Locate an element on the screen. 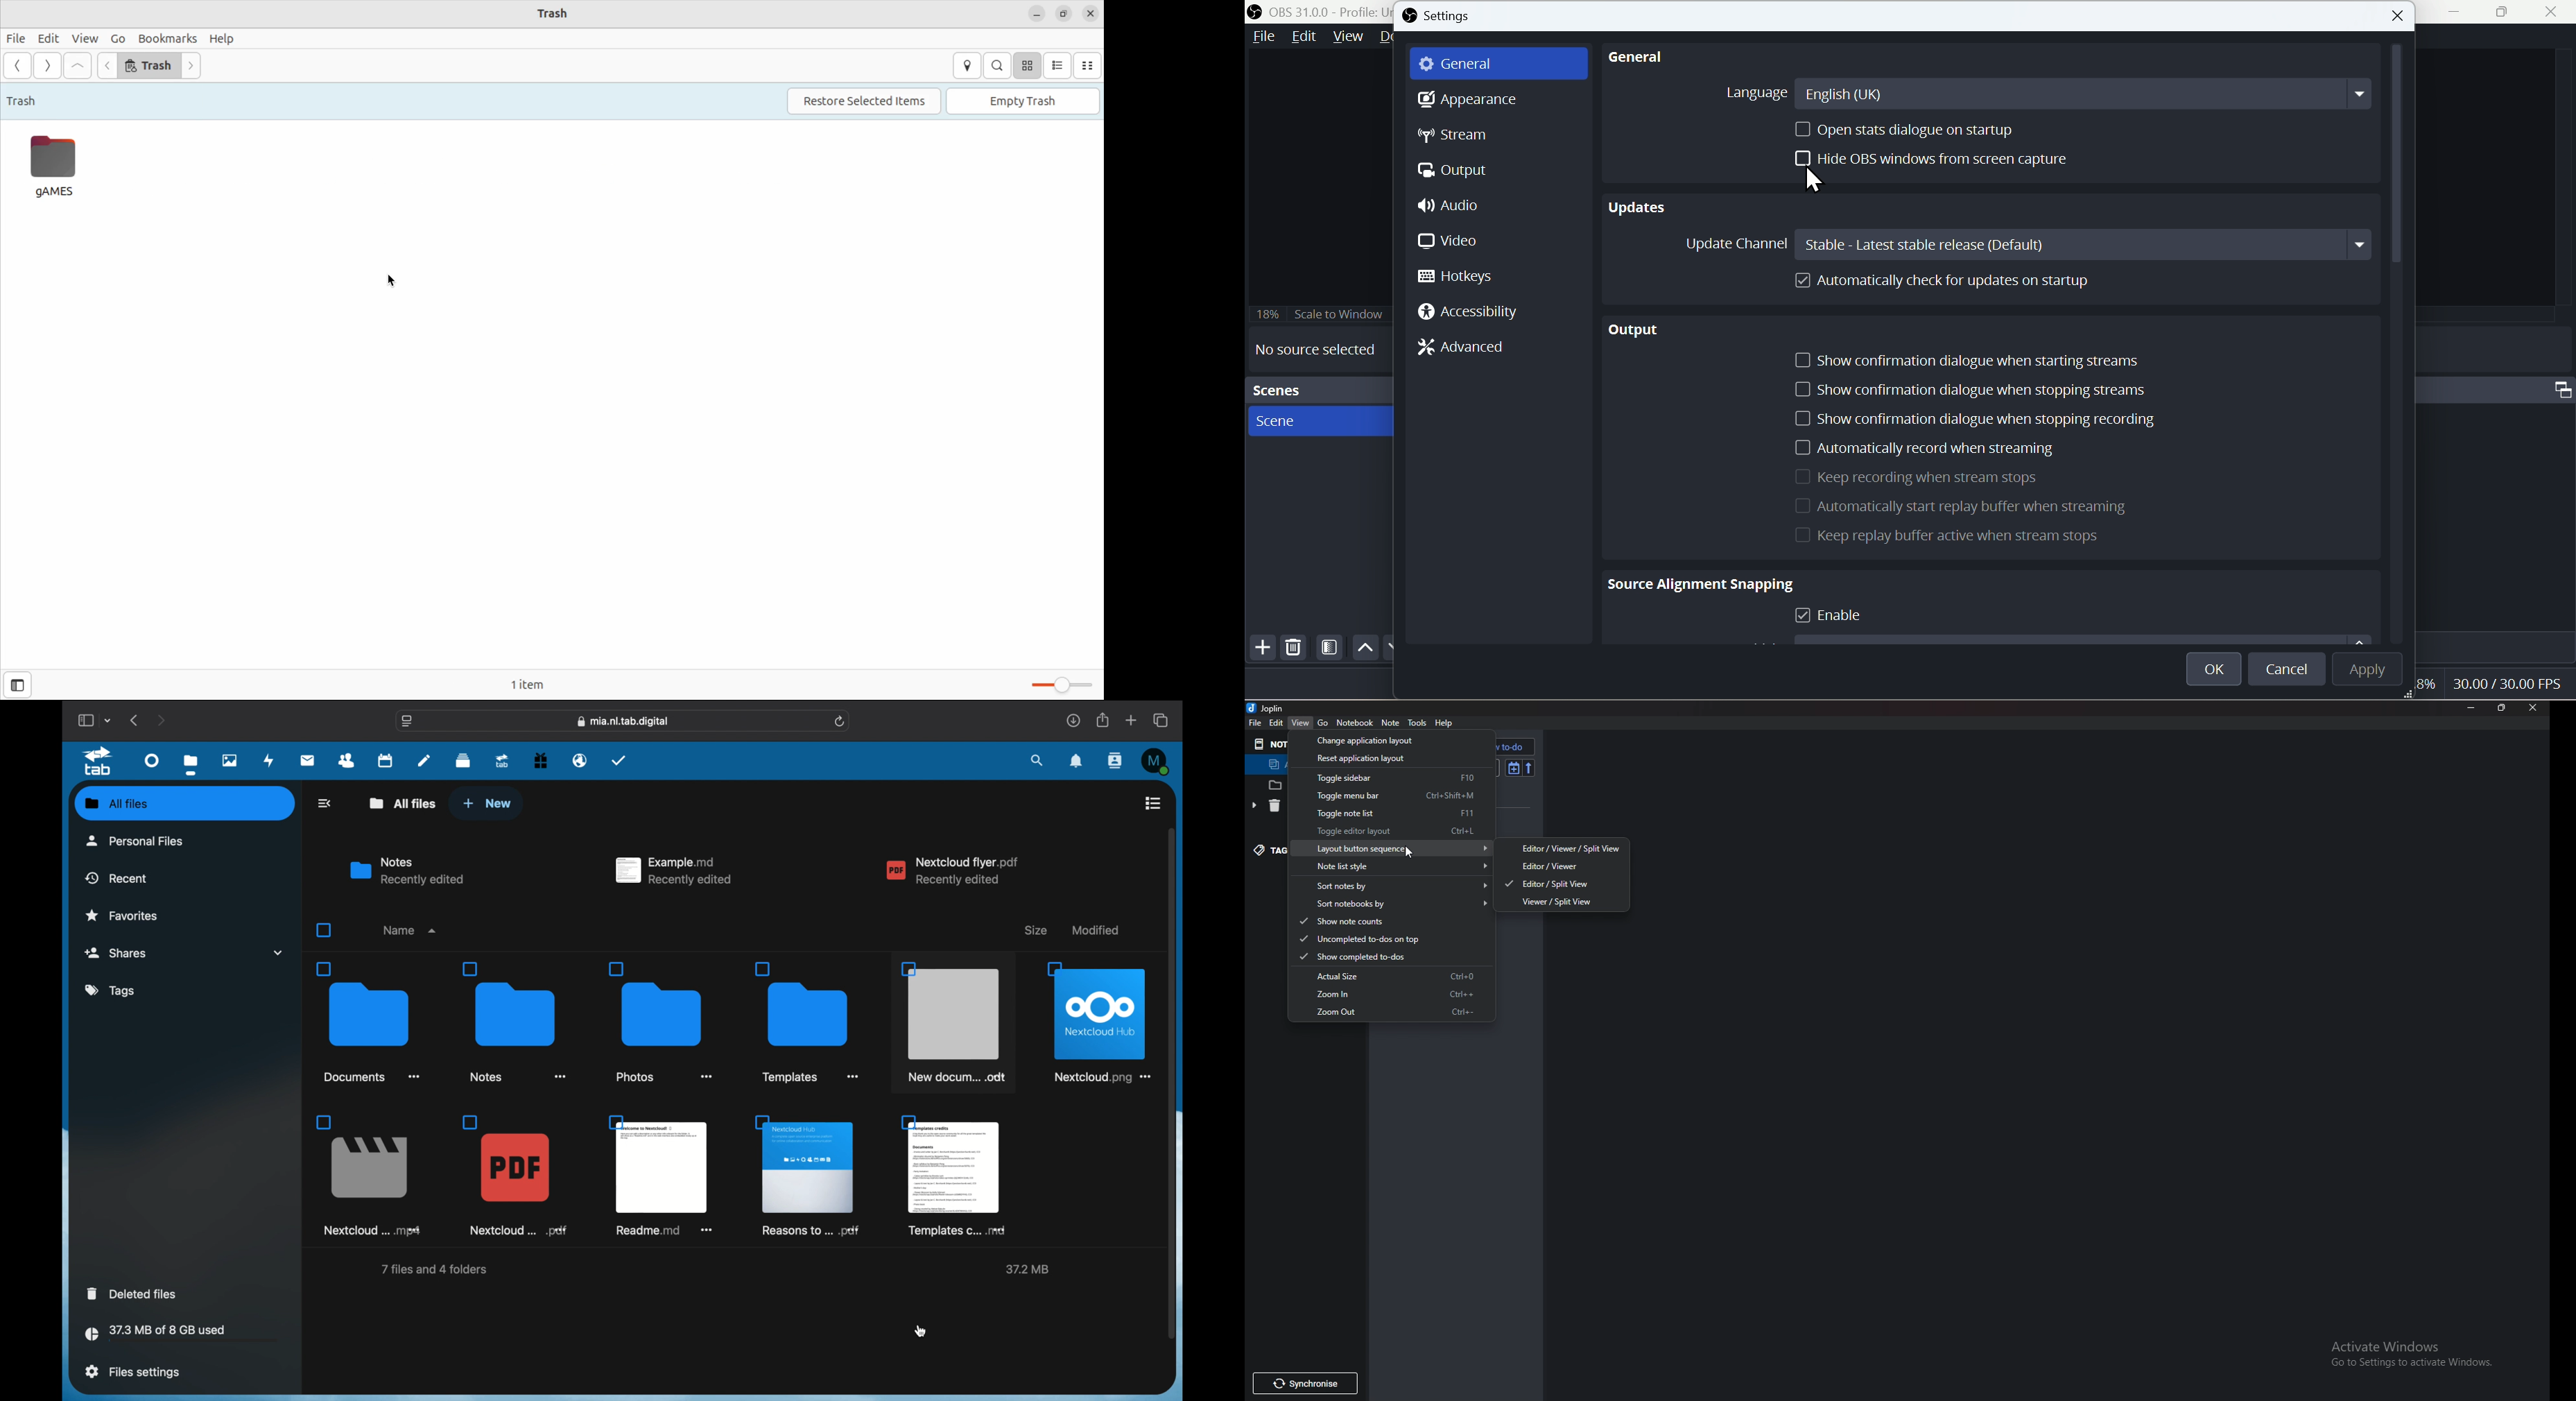  file is located at coordinates (1258, 723).